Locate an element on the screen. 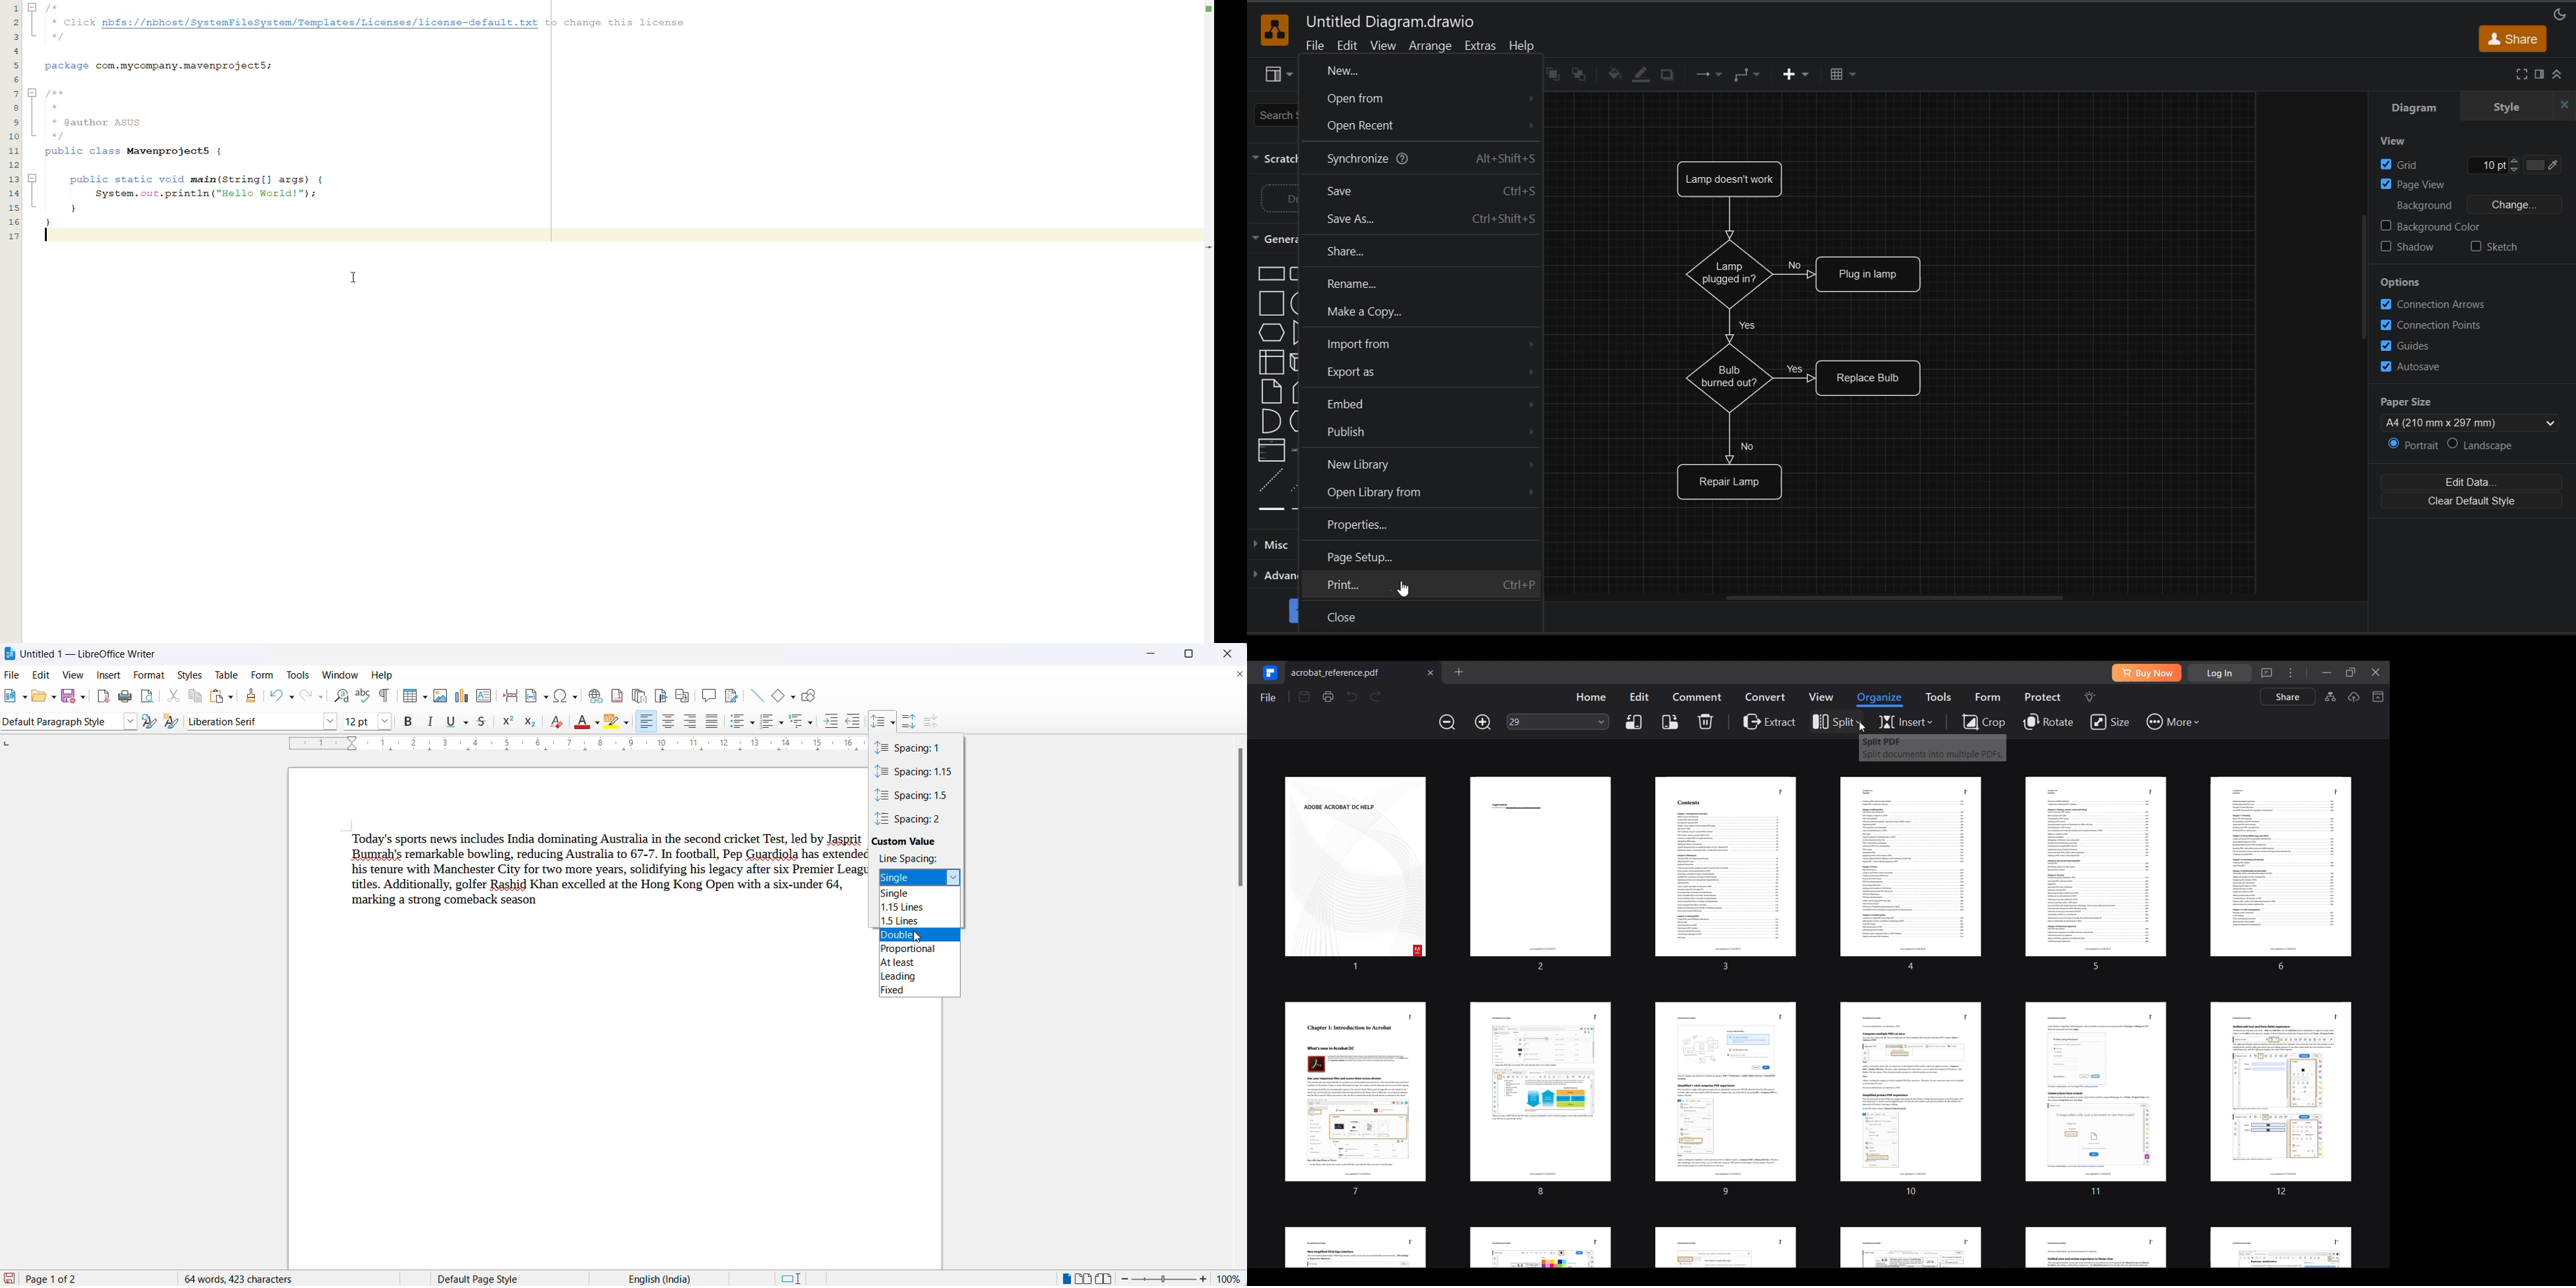 The width and height of the screenshot is (2576, 1288). table is located at coordinates (1841, 74).